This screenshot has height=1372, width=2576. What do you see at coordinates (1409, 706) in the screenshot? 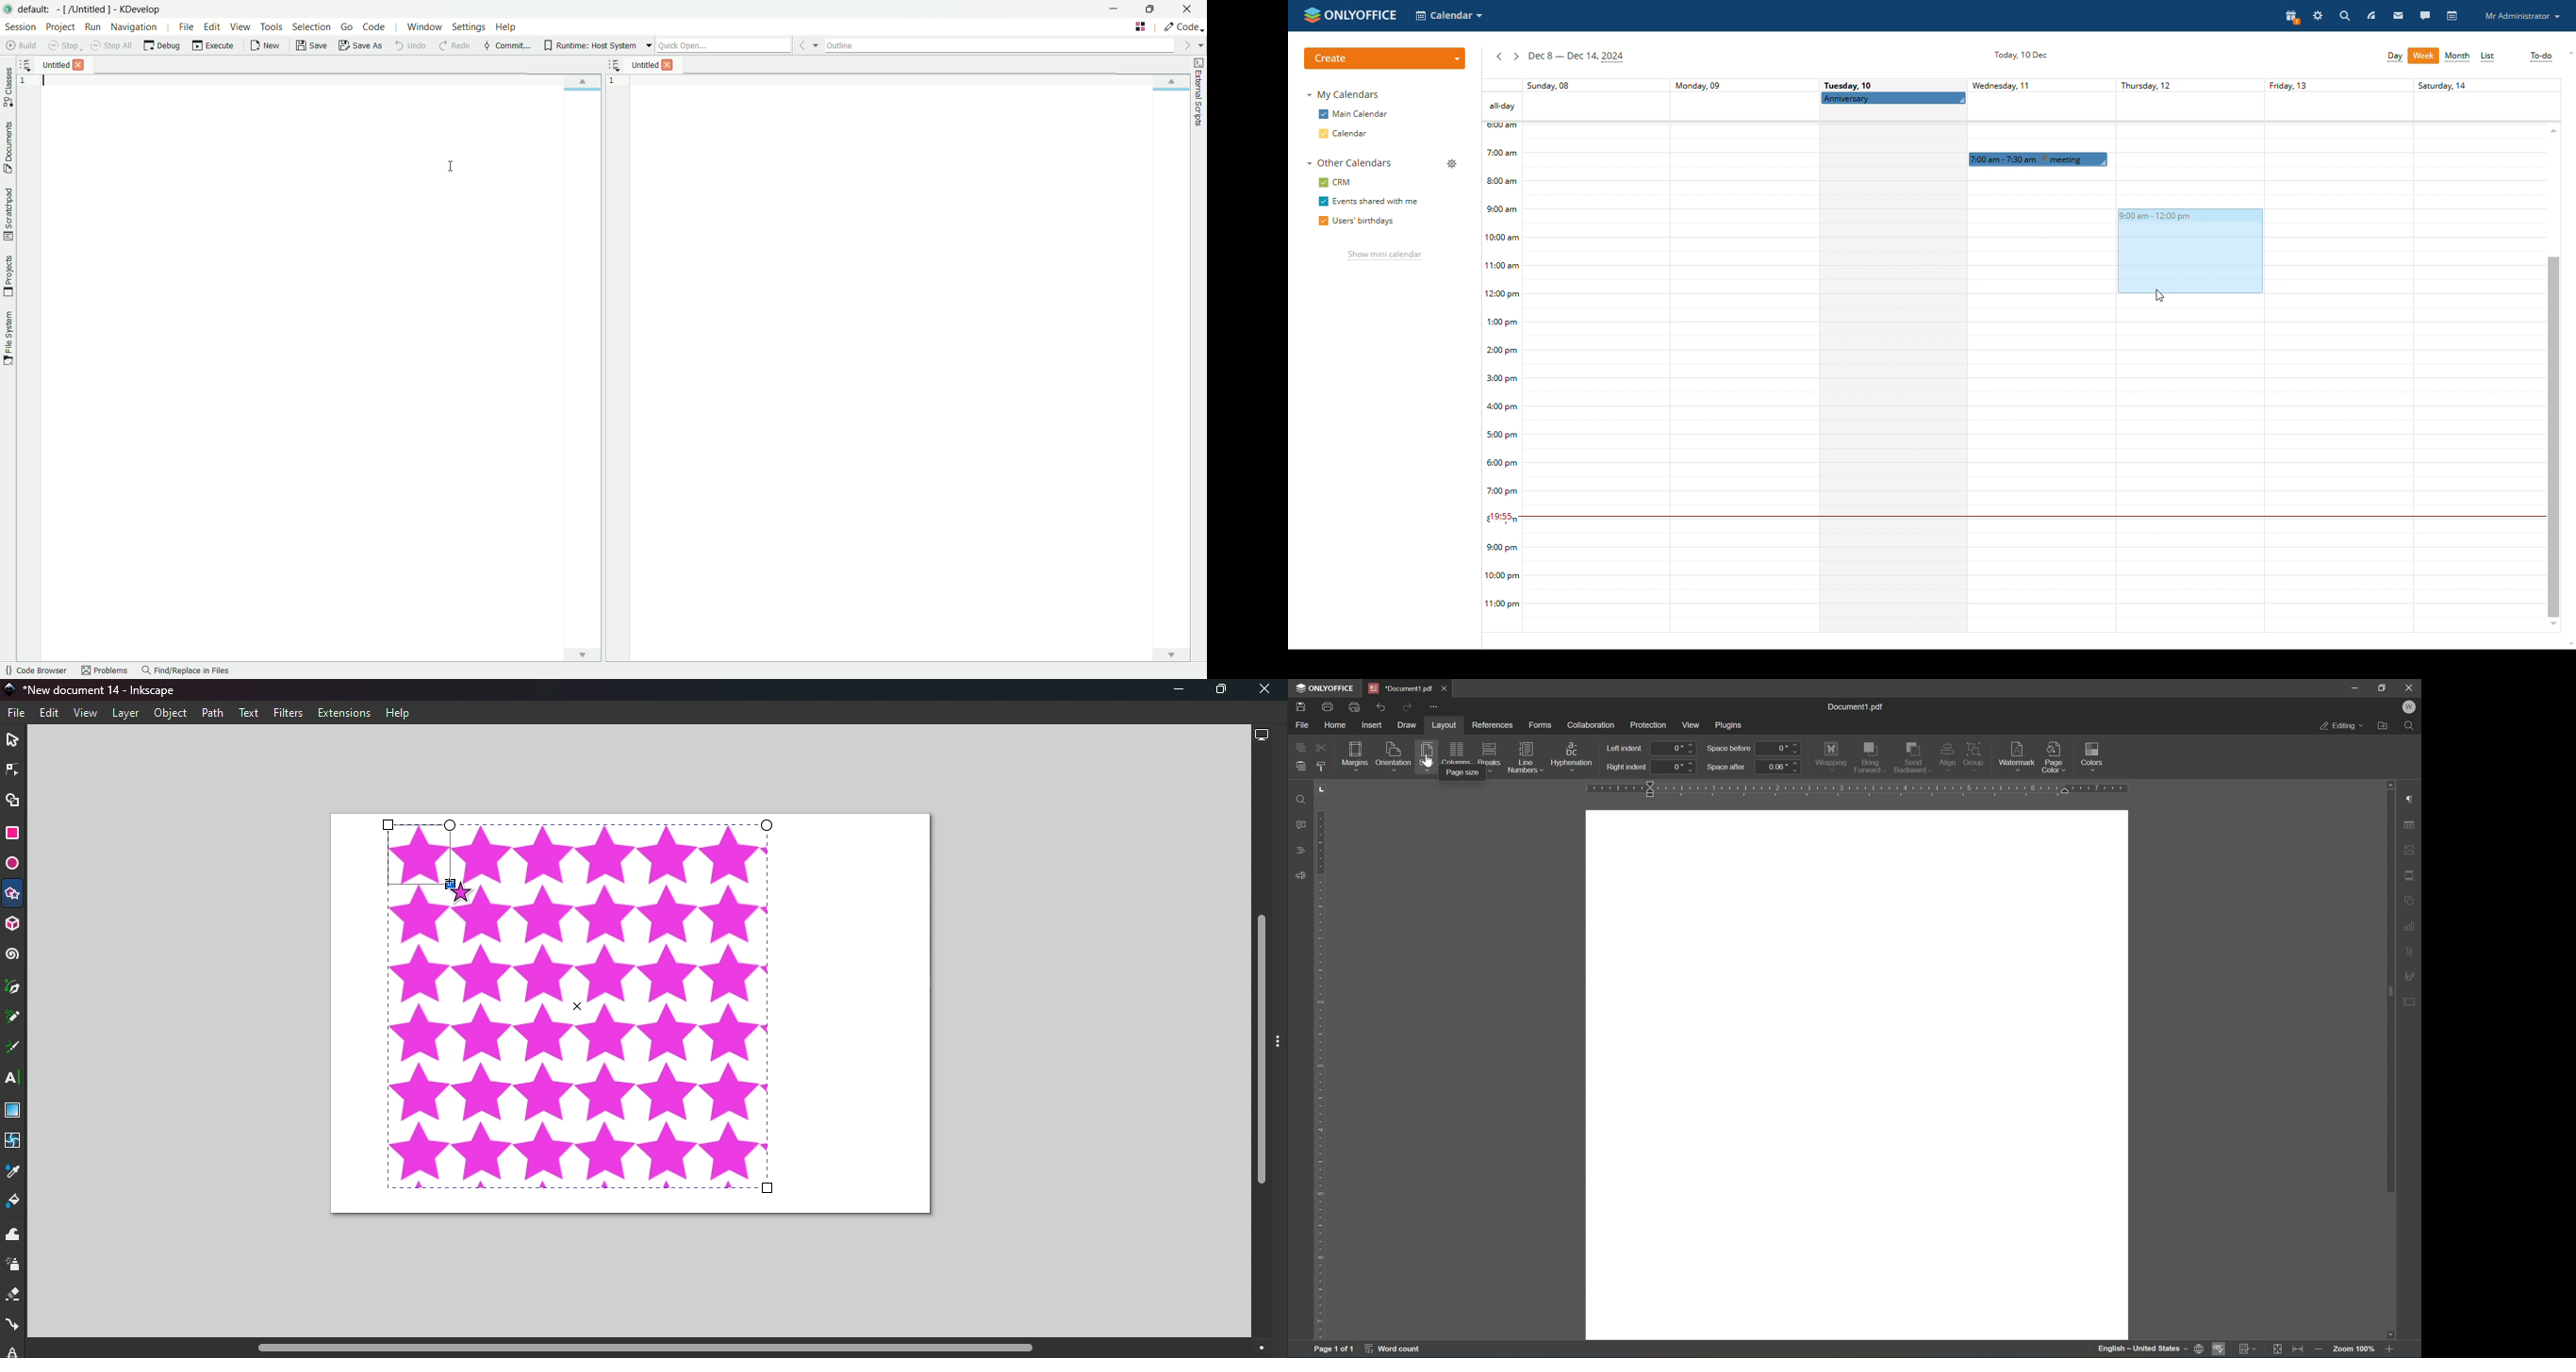
I see `redo` at bounding box center [1409, 706].